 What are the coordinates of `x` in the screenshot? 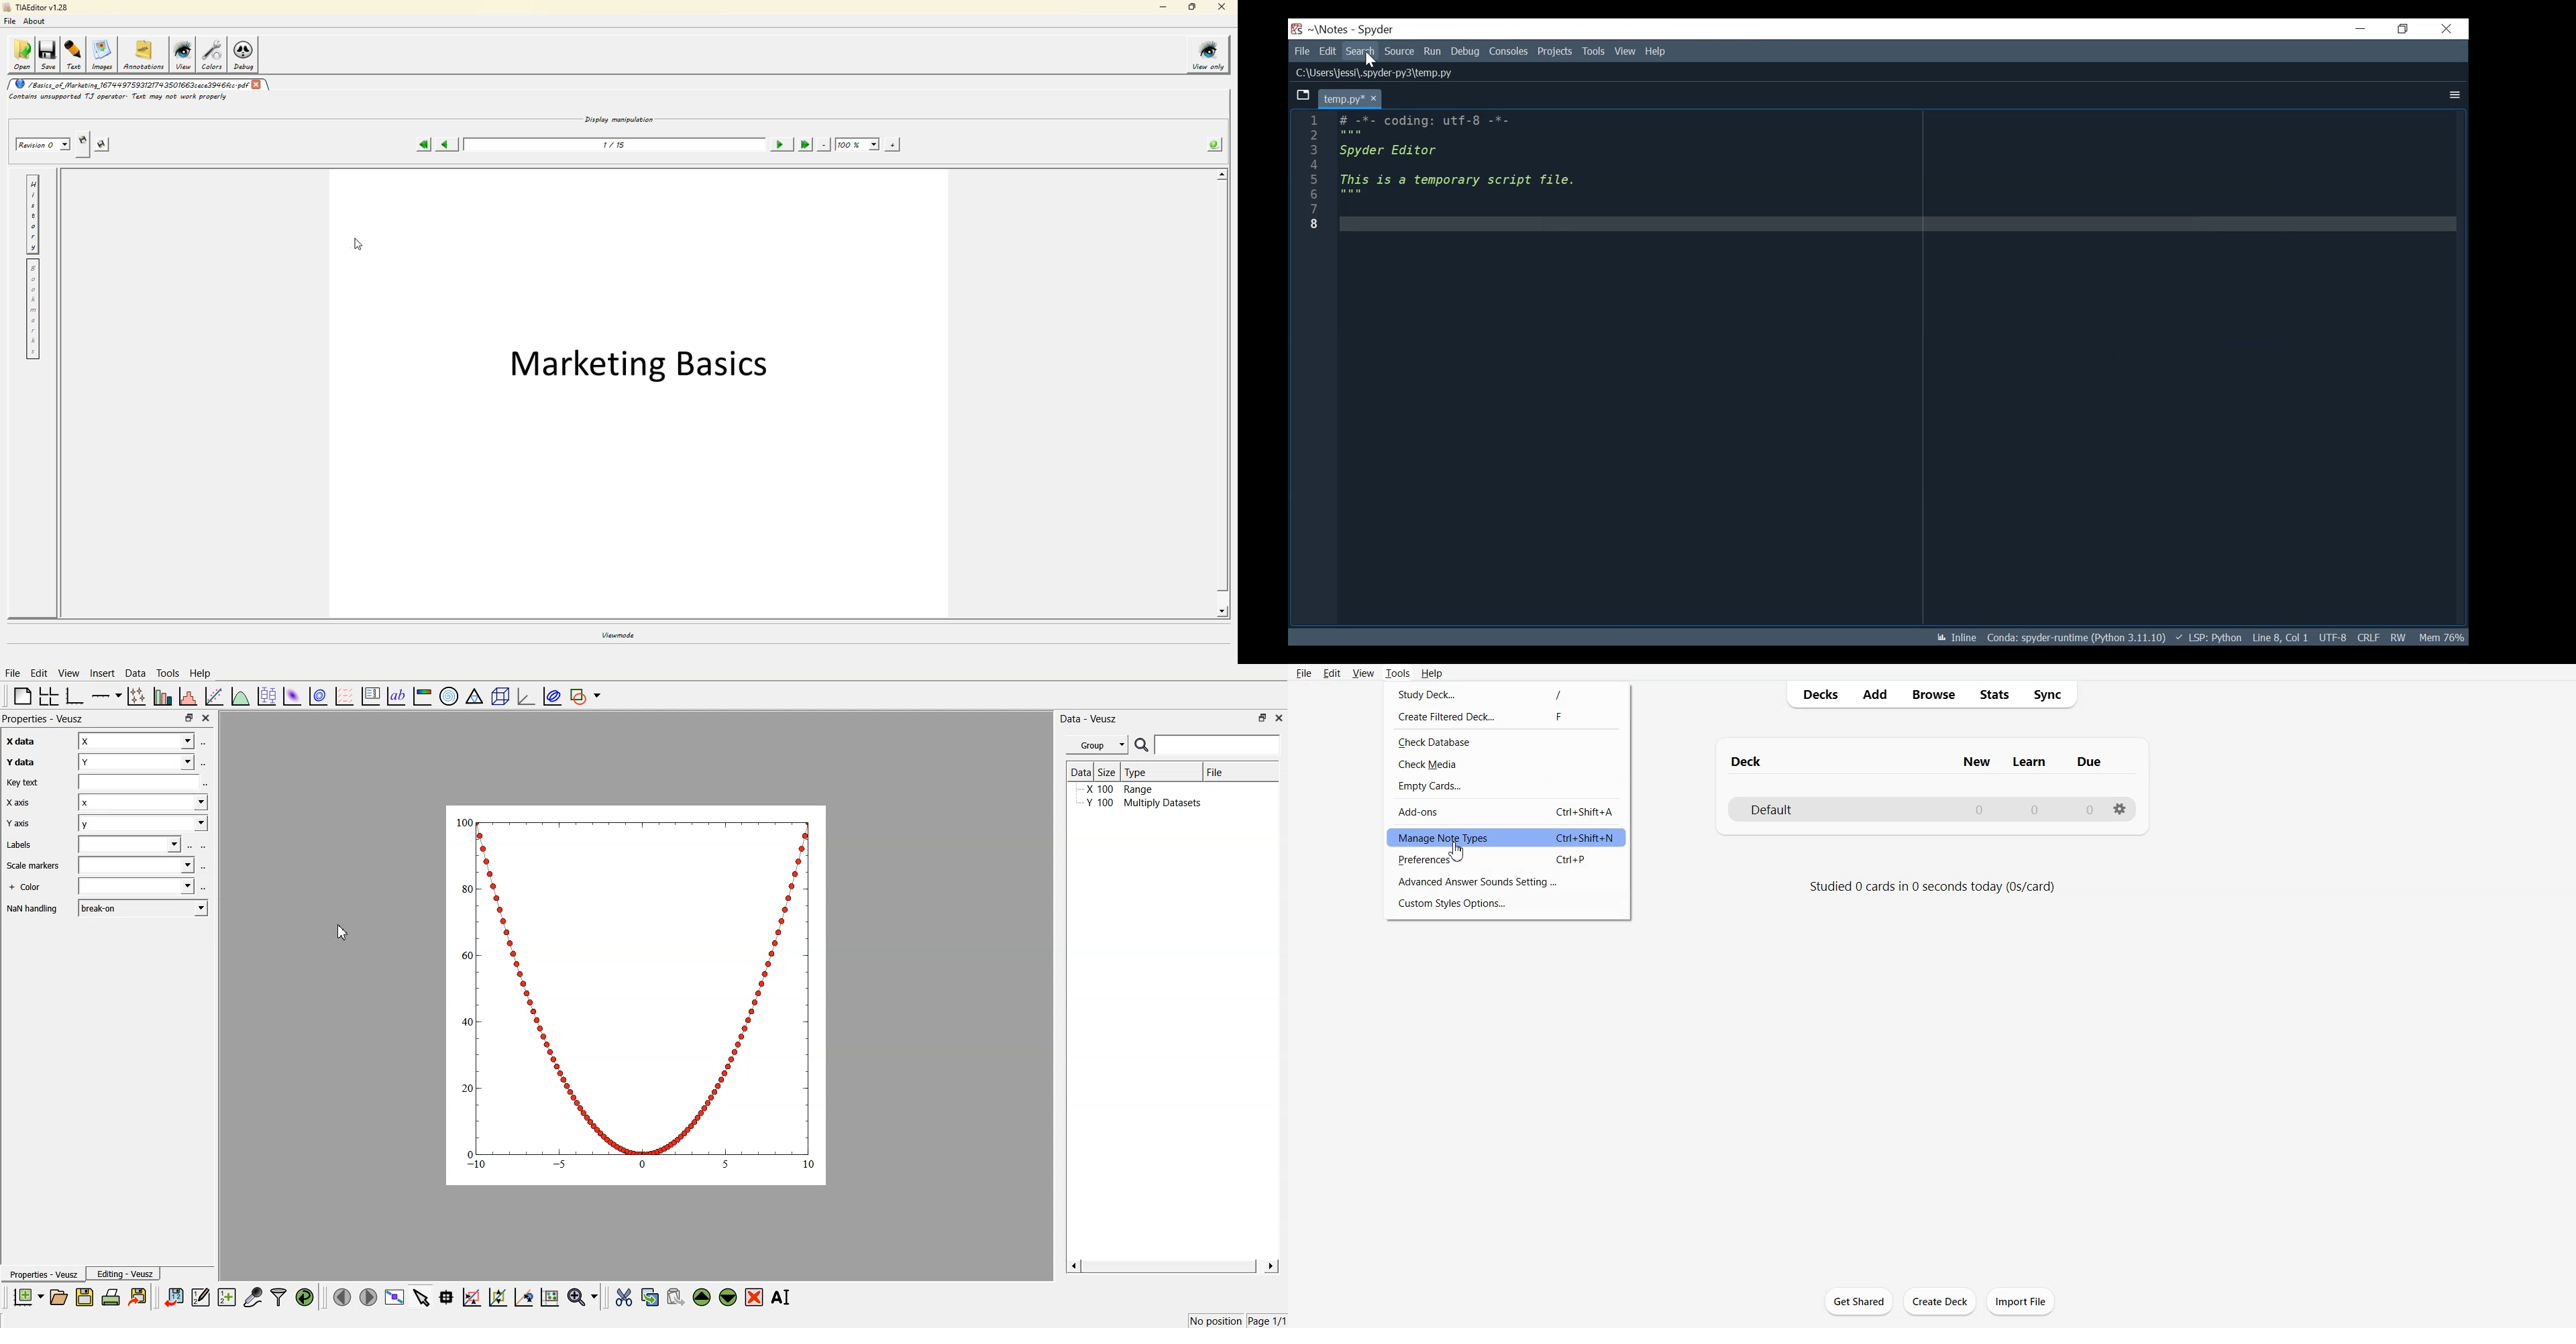 It's located at (135, 741).